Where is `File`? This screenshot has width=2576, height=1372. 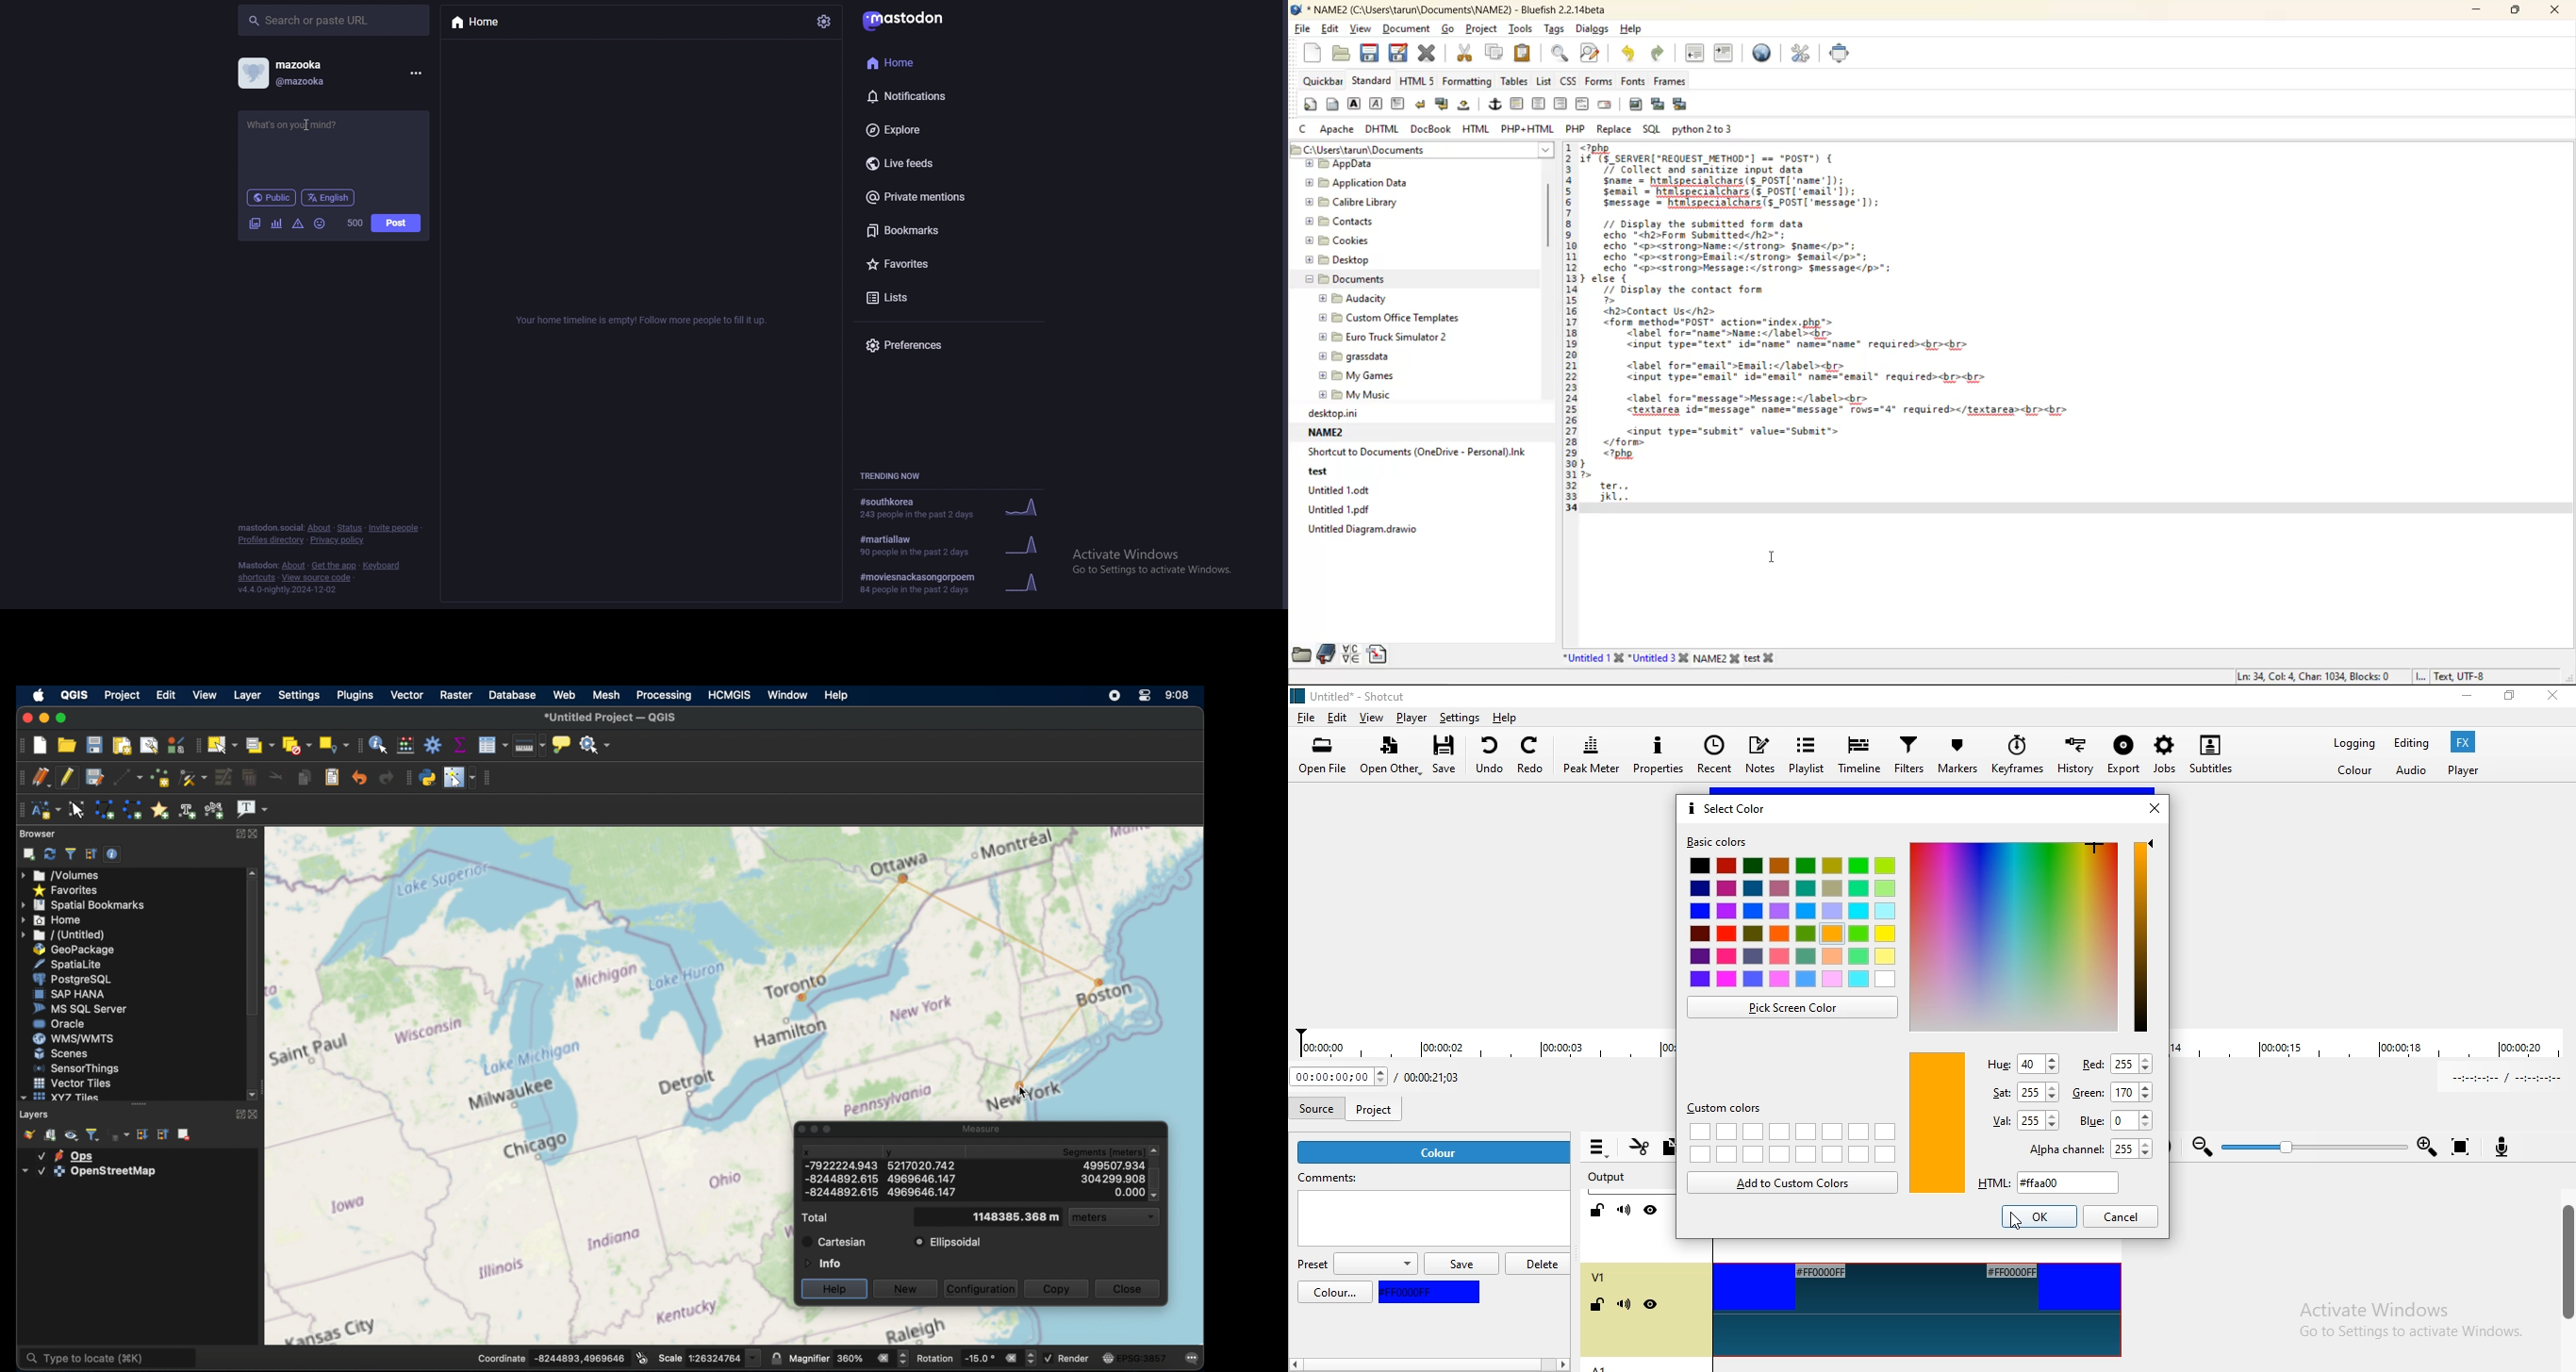 File is located at coordinates (1305, 718).